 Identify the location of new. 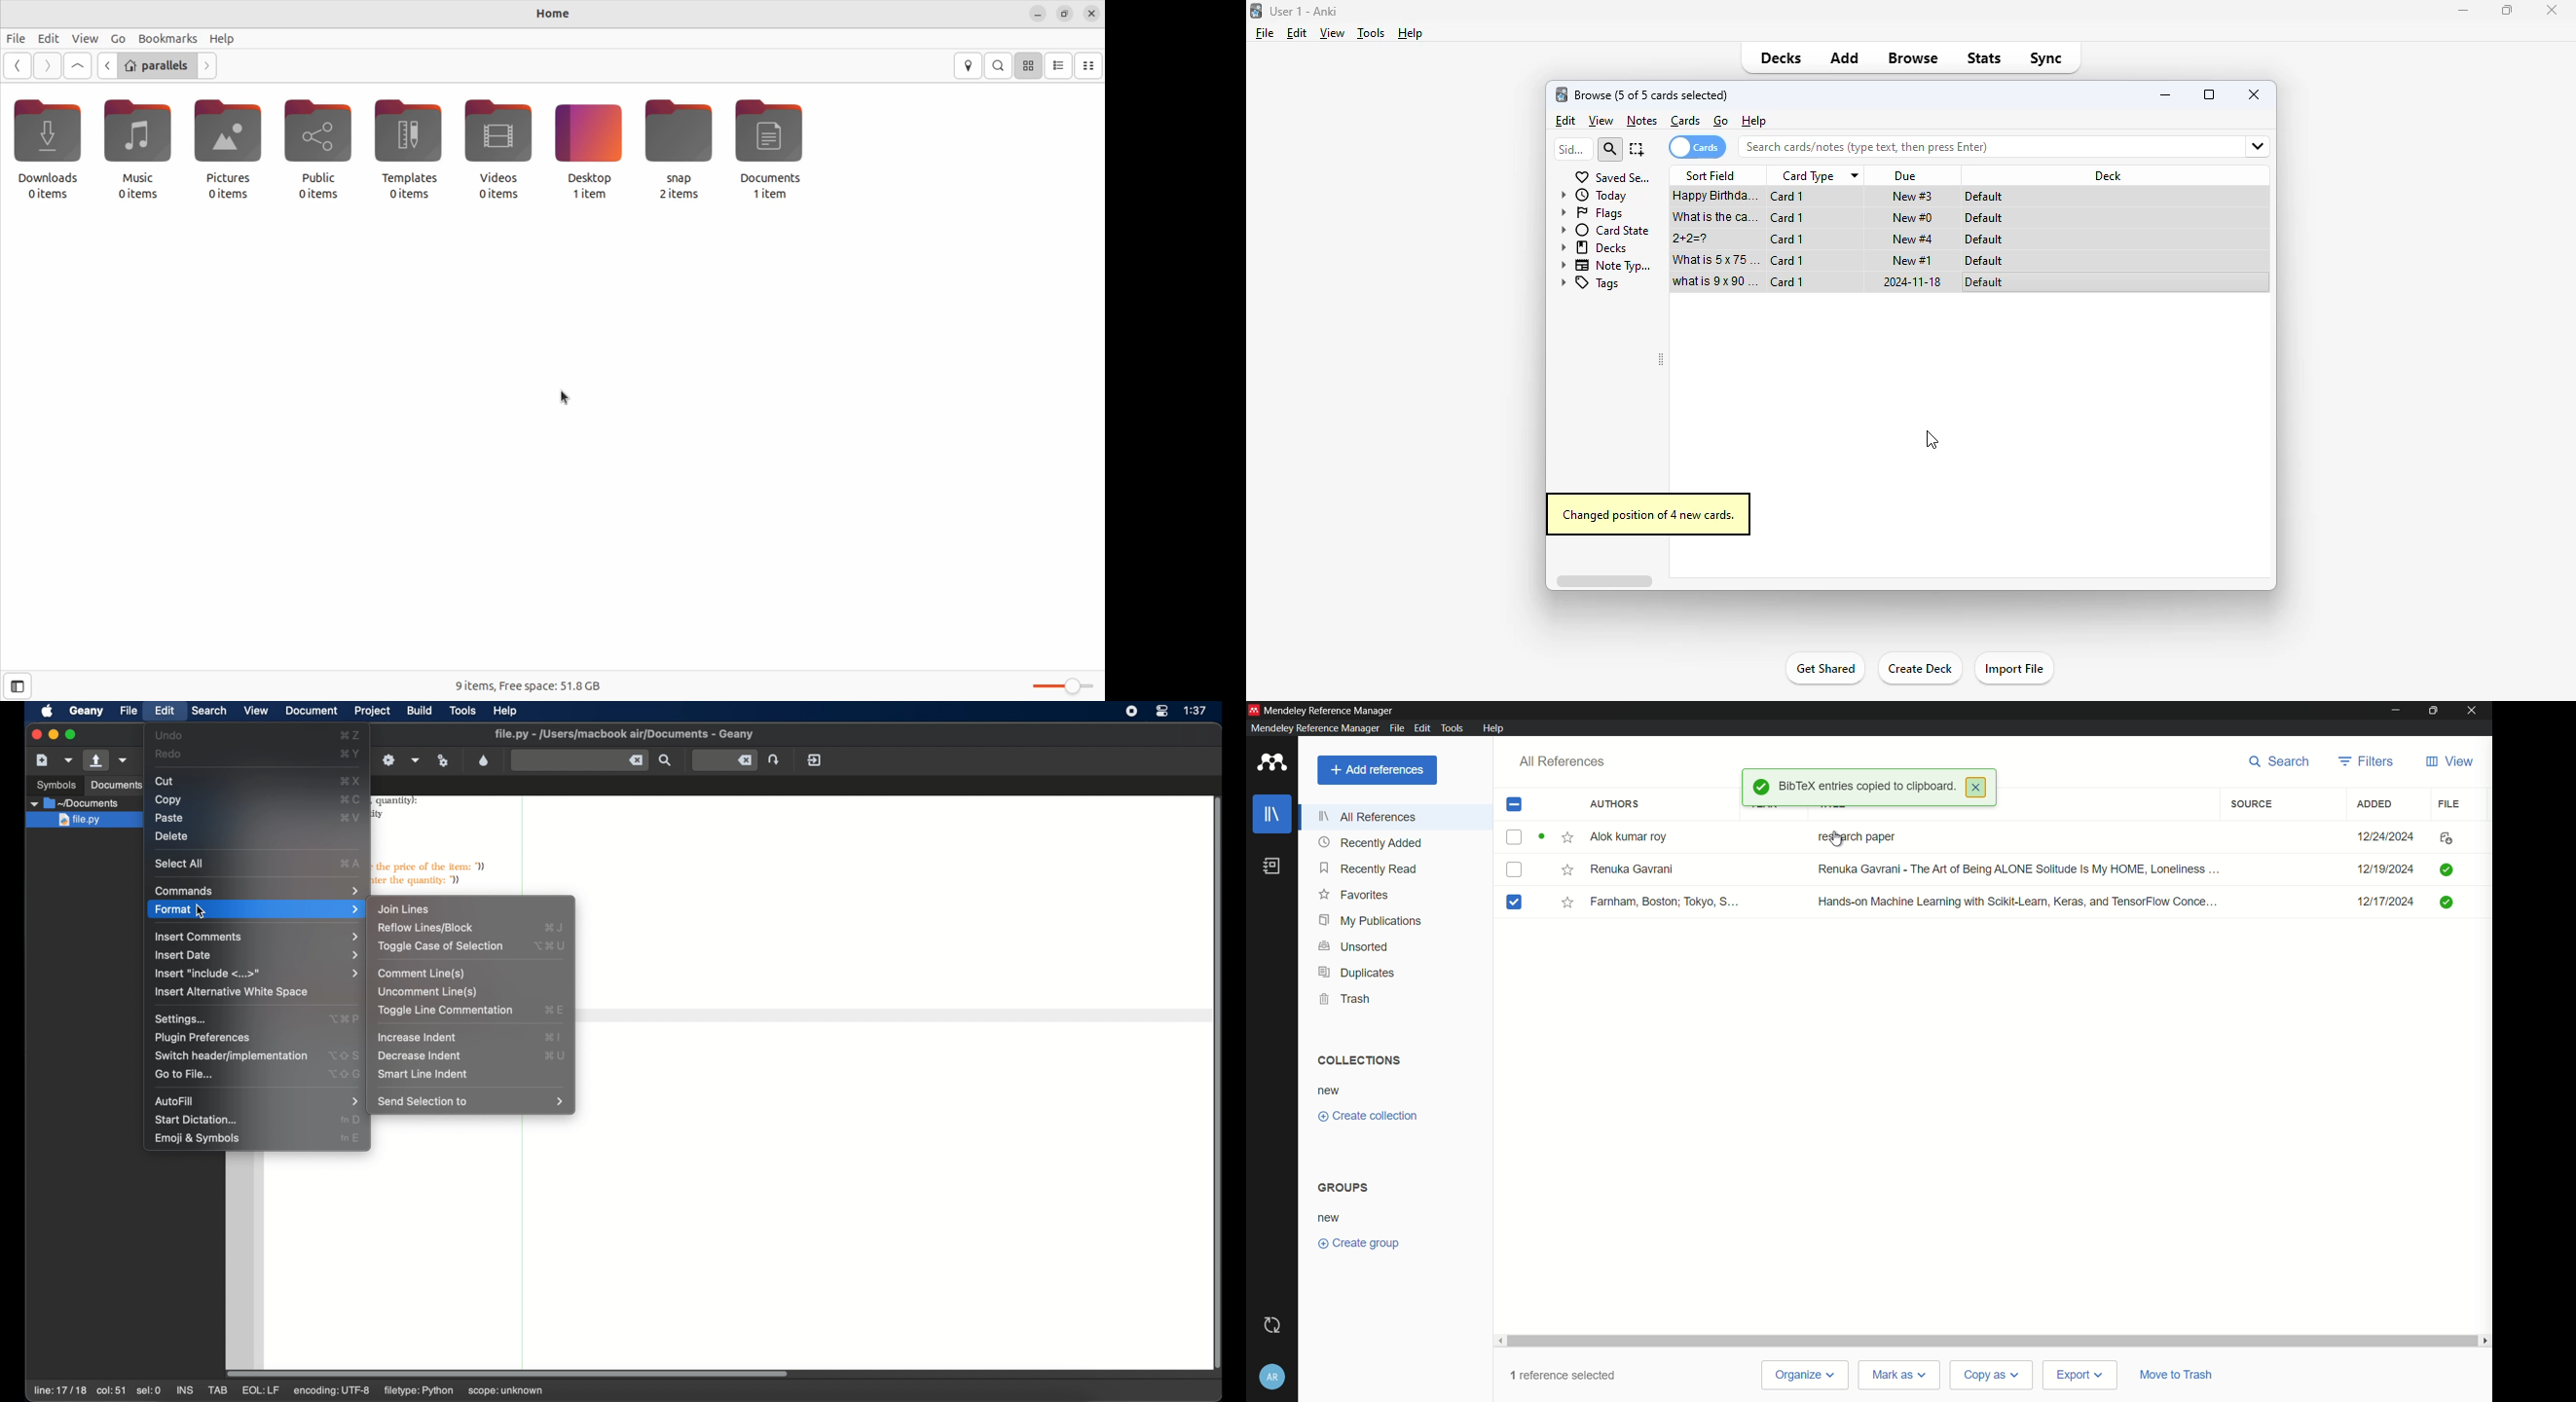
(1331, 1090).